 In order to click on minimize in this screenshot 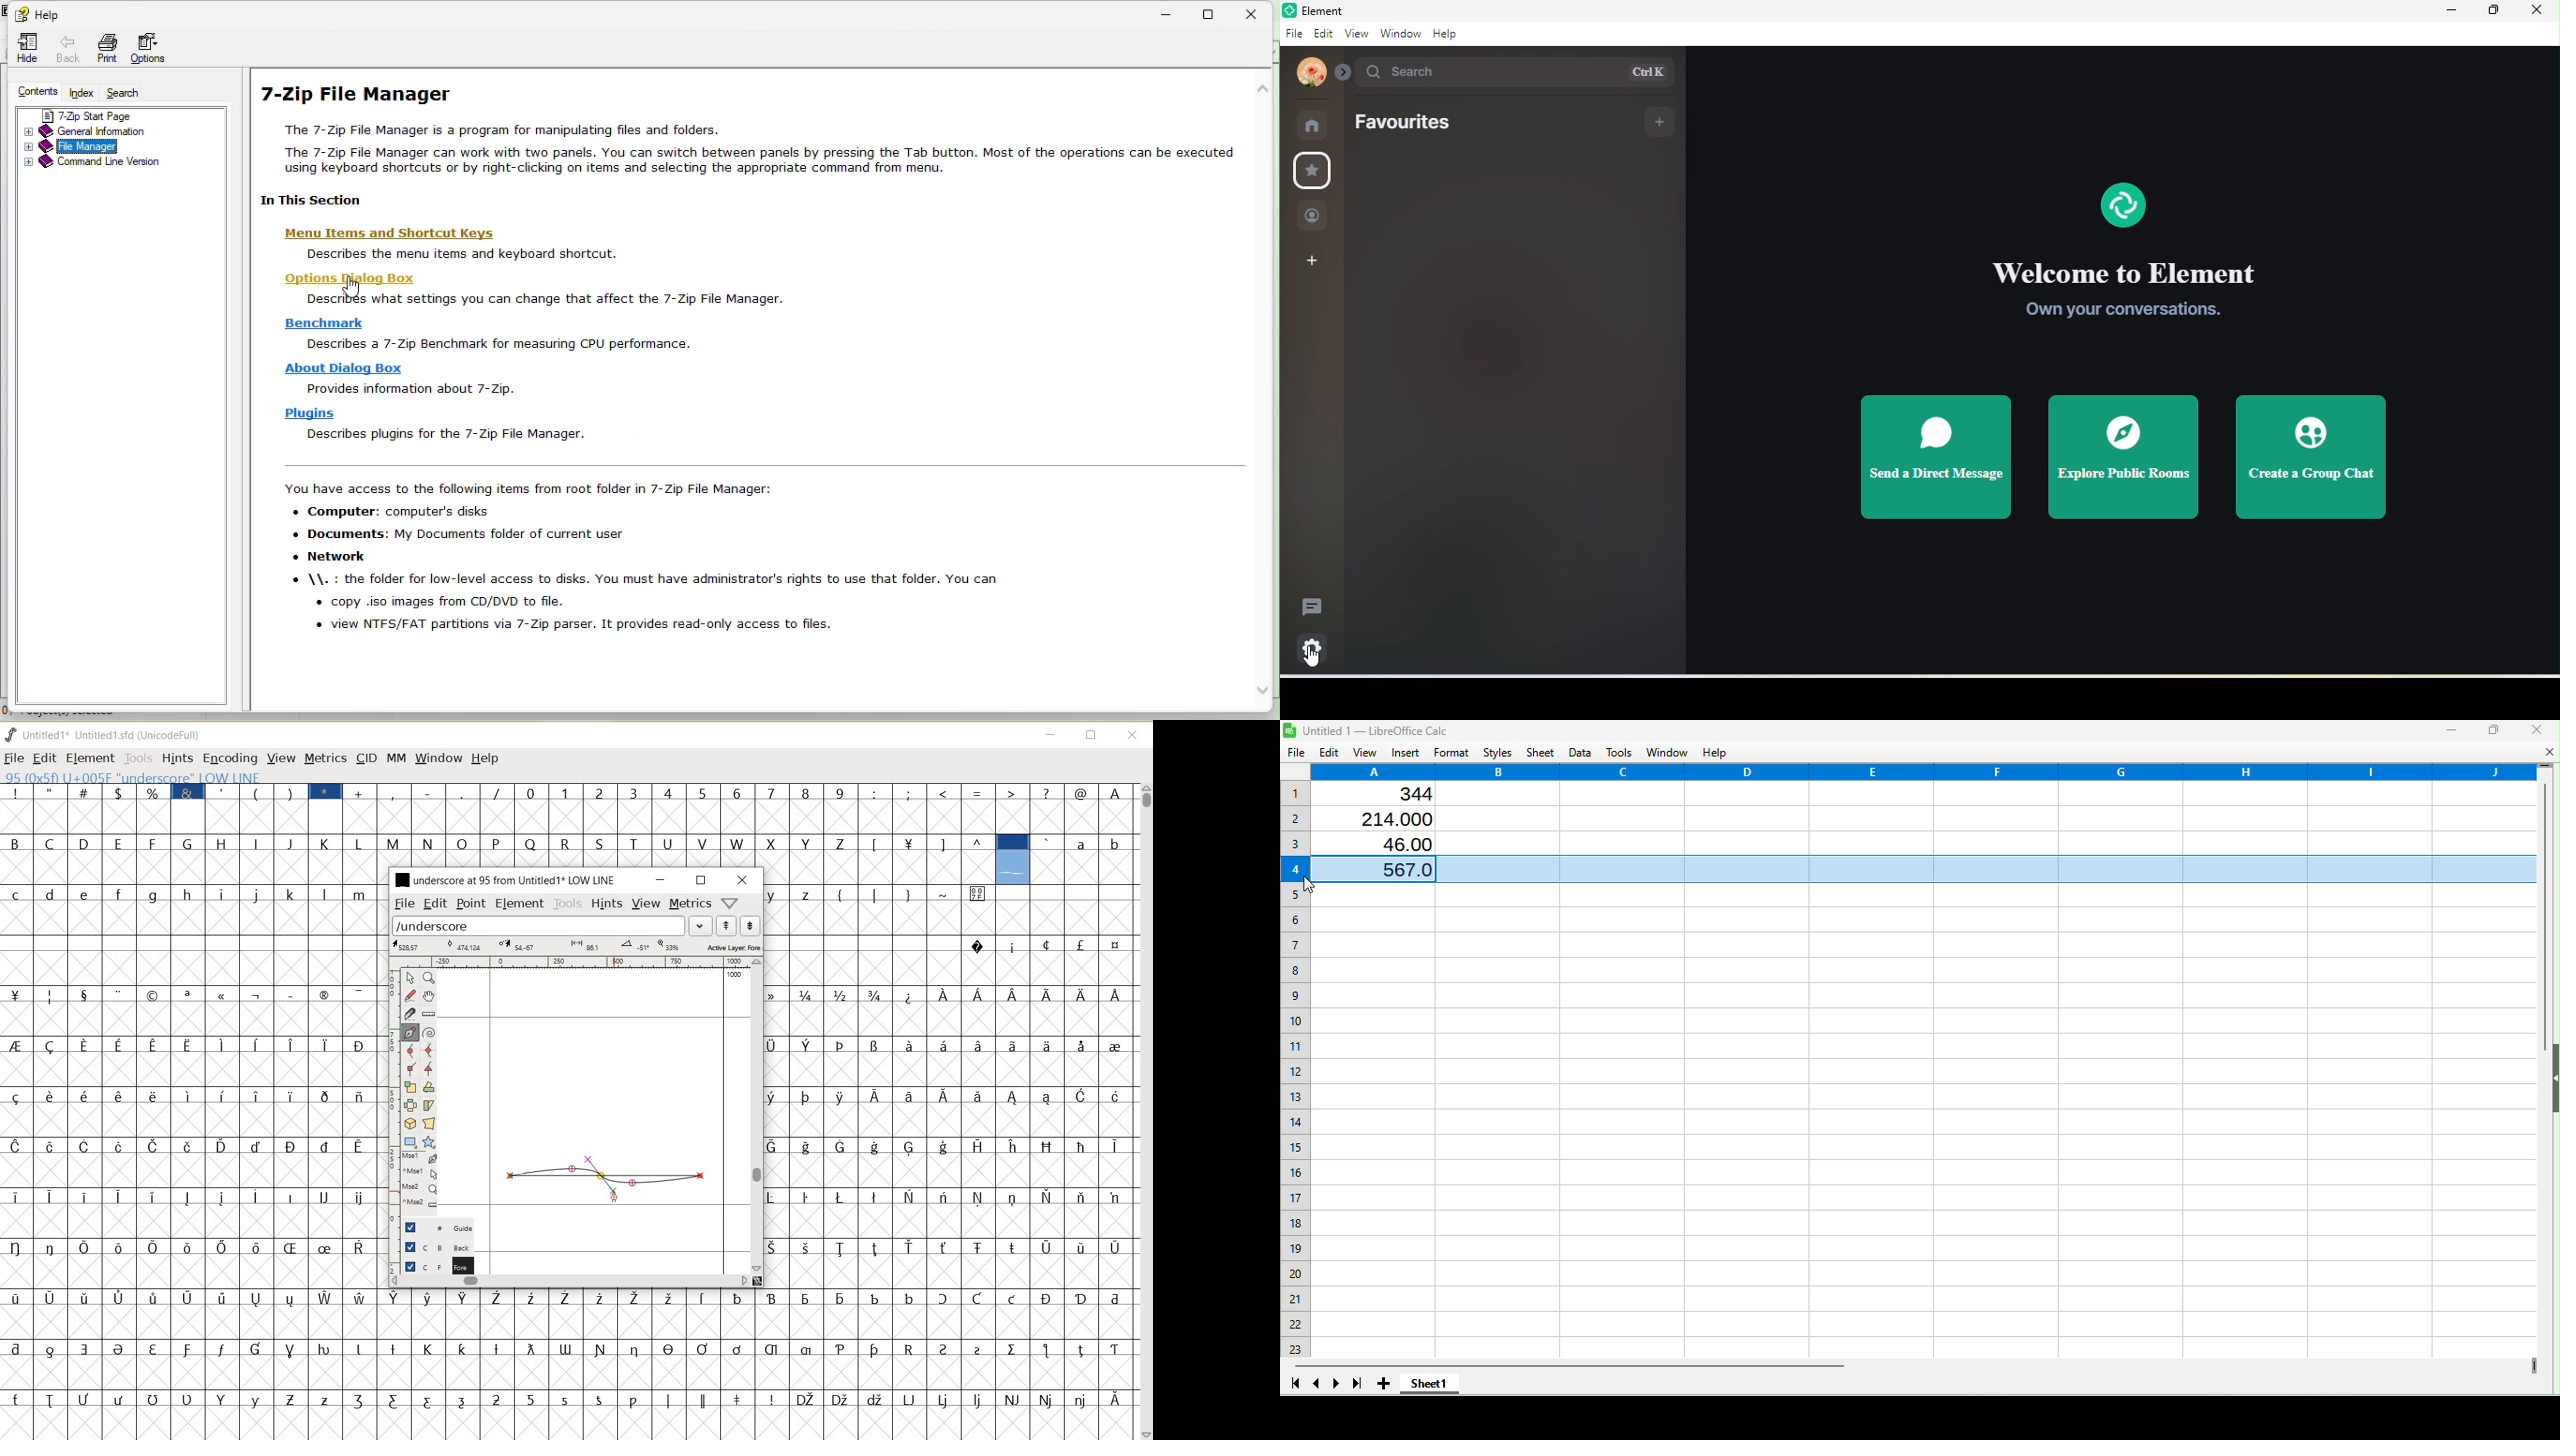, I will do `click(2451, 11)`.